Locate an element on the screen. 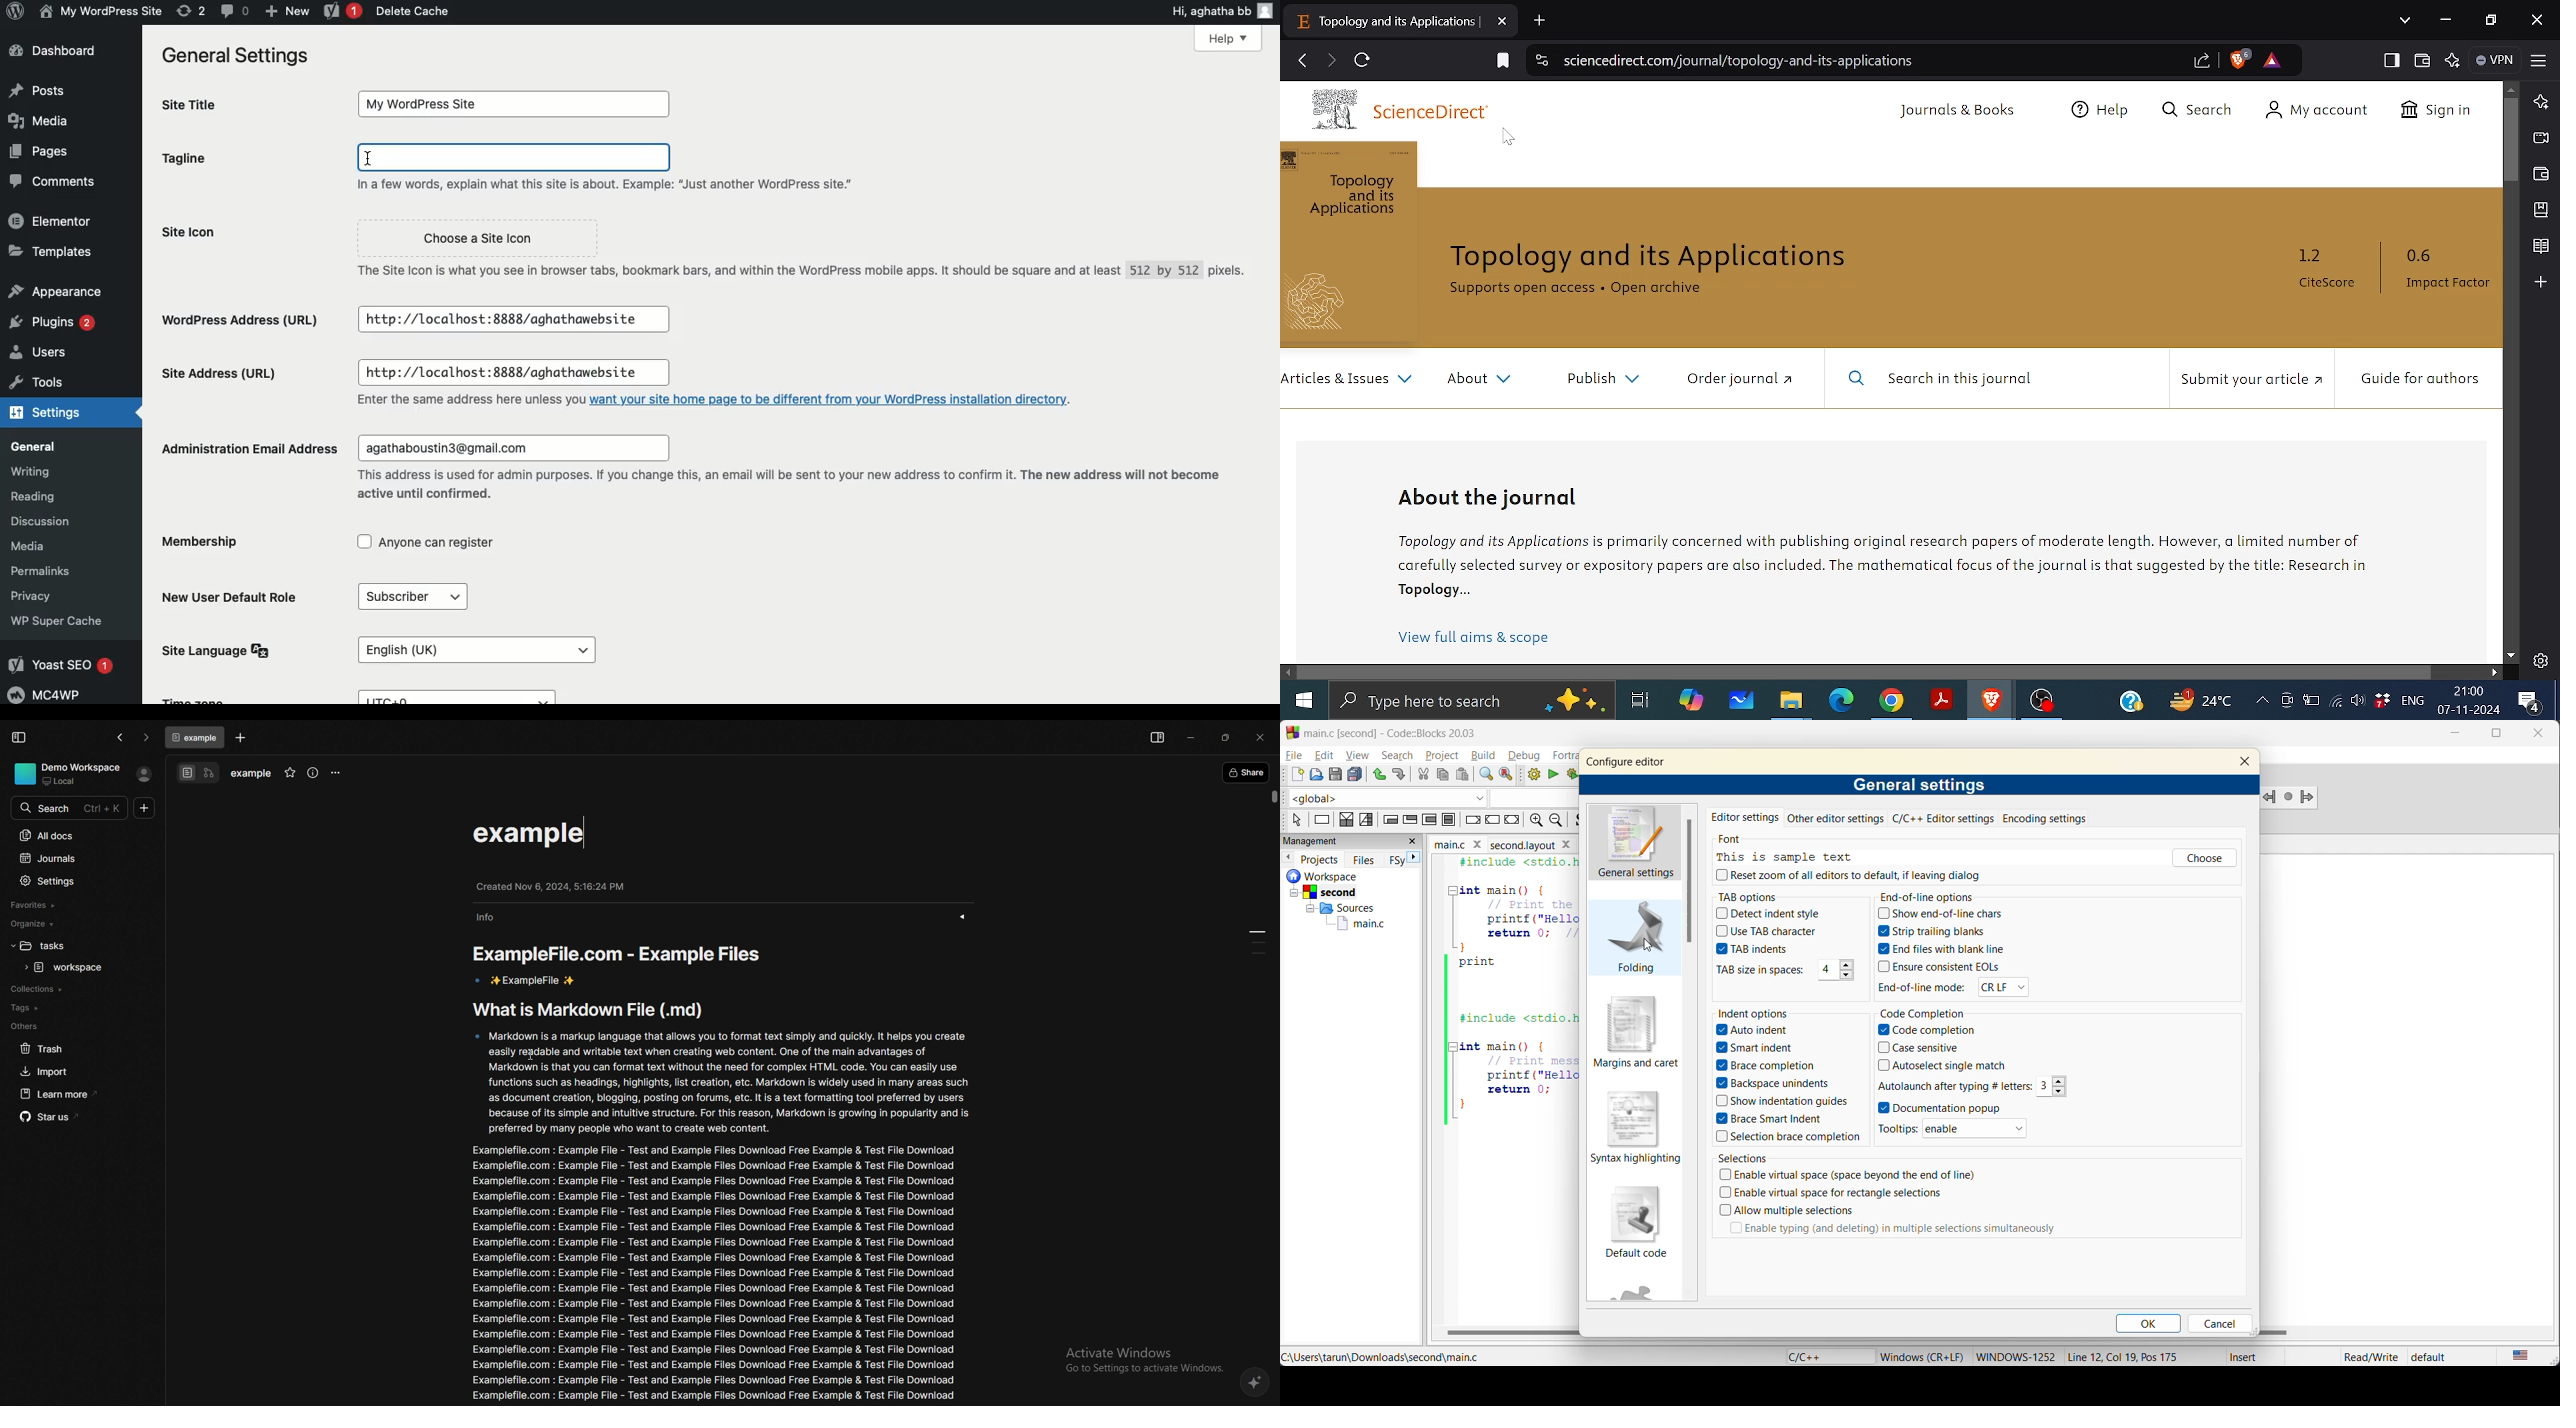 Image resolution: width=2576 pixels, height=1428 pixels. Speaker/Headphone is located at coordinates (2356, 701).